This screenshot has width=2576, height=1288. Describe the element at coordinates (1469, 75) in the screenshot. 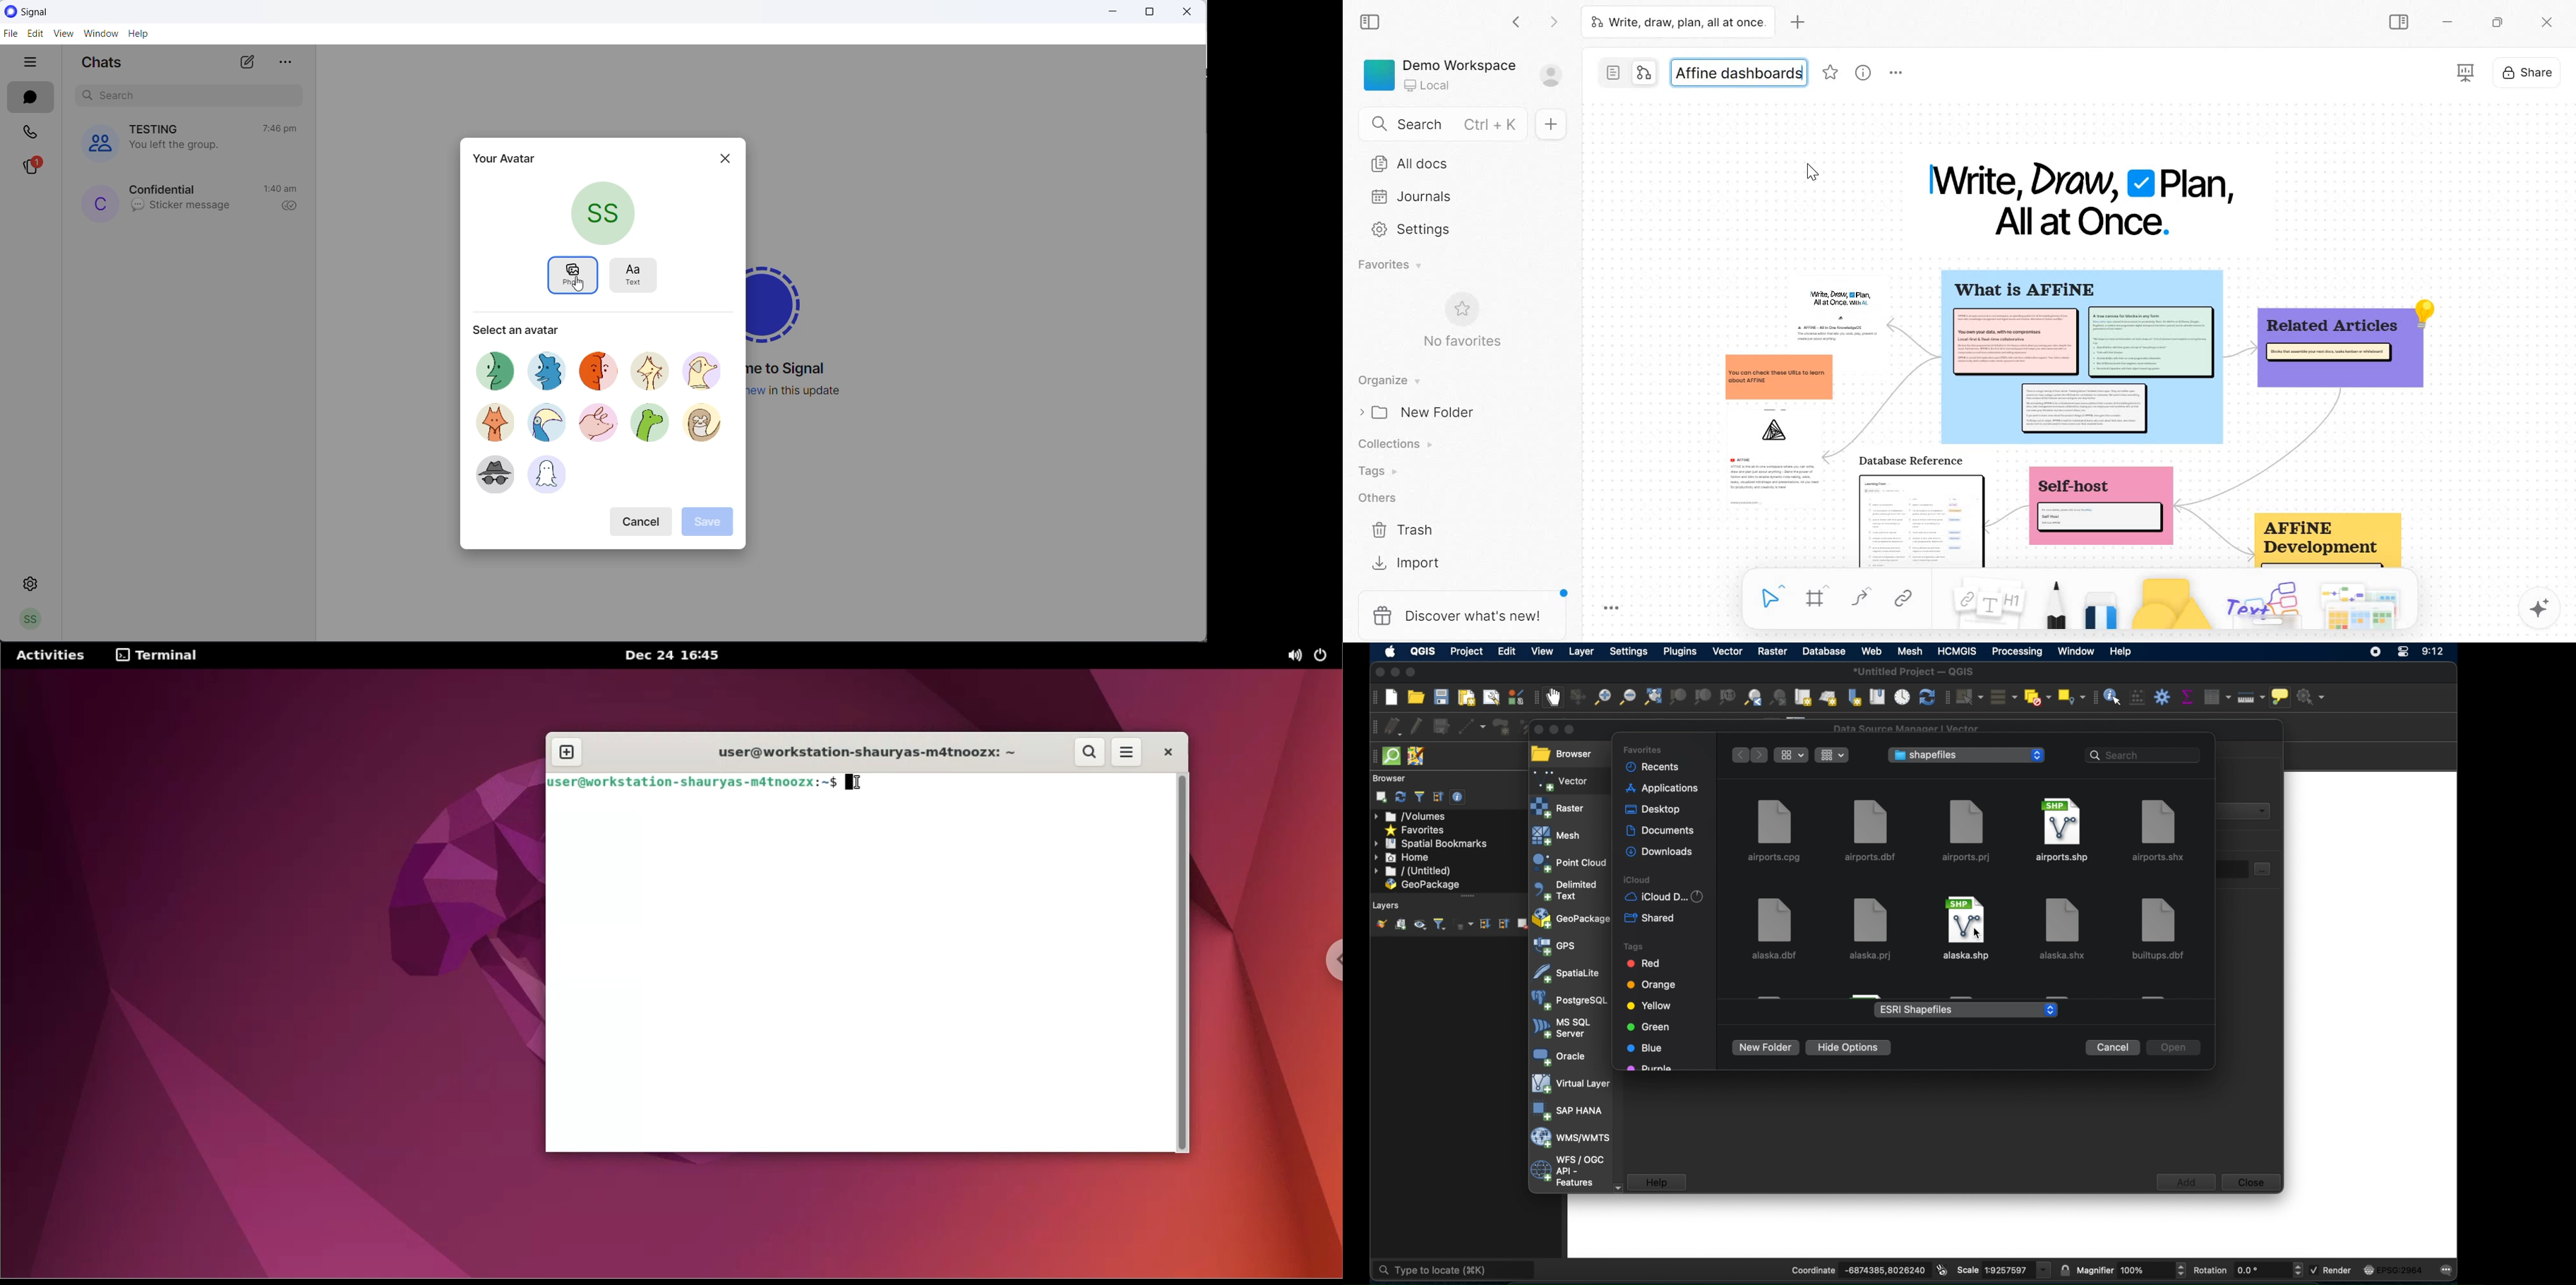

I see `Demo Workspace` at that location.